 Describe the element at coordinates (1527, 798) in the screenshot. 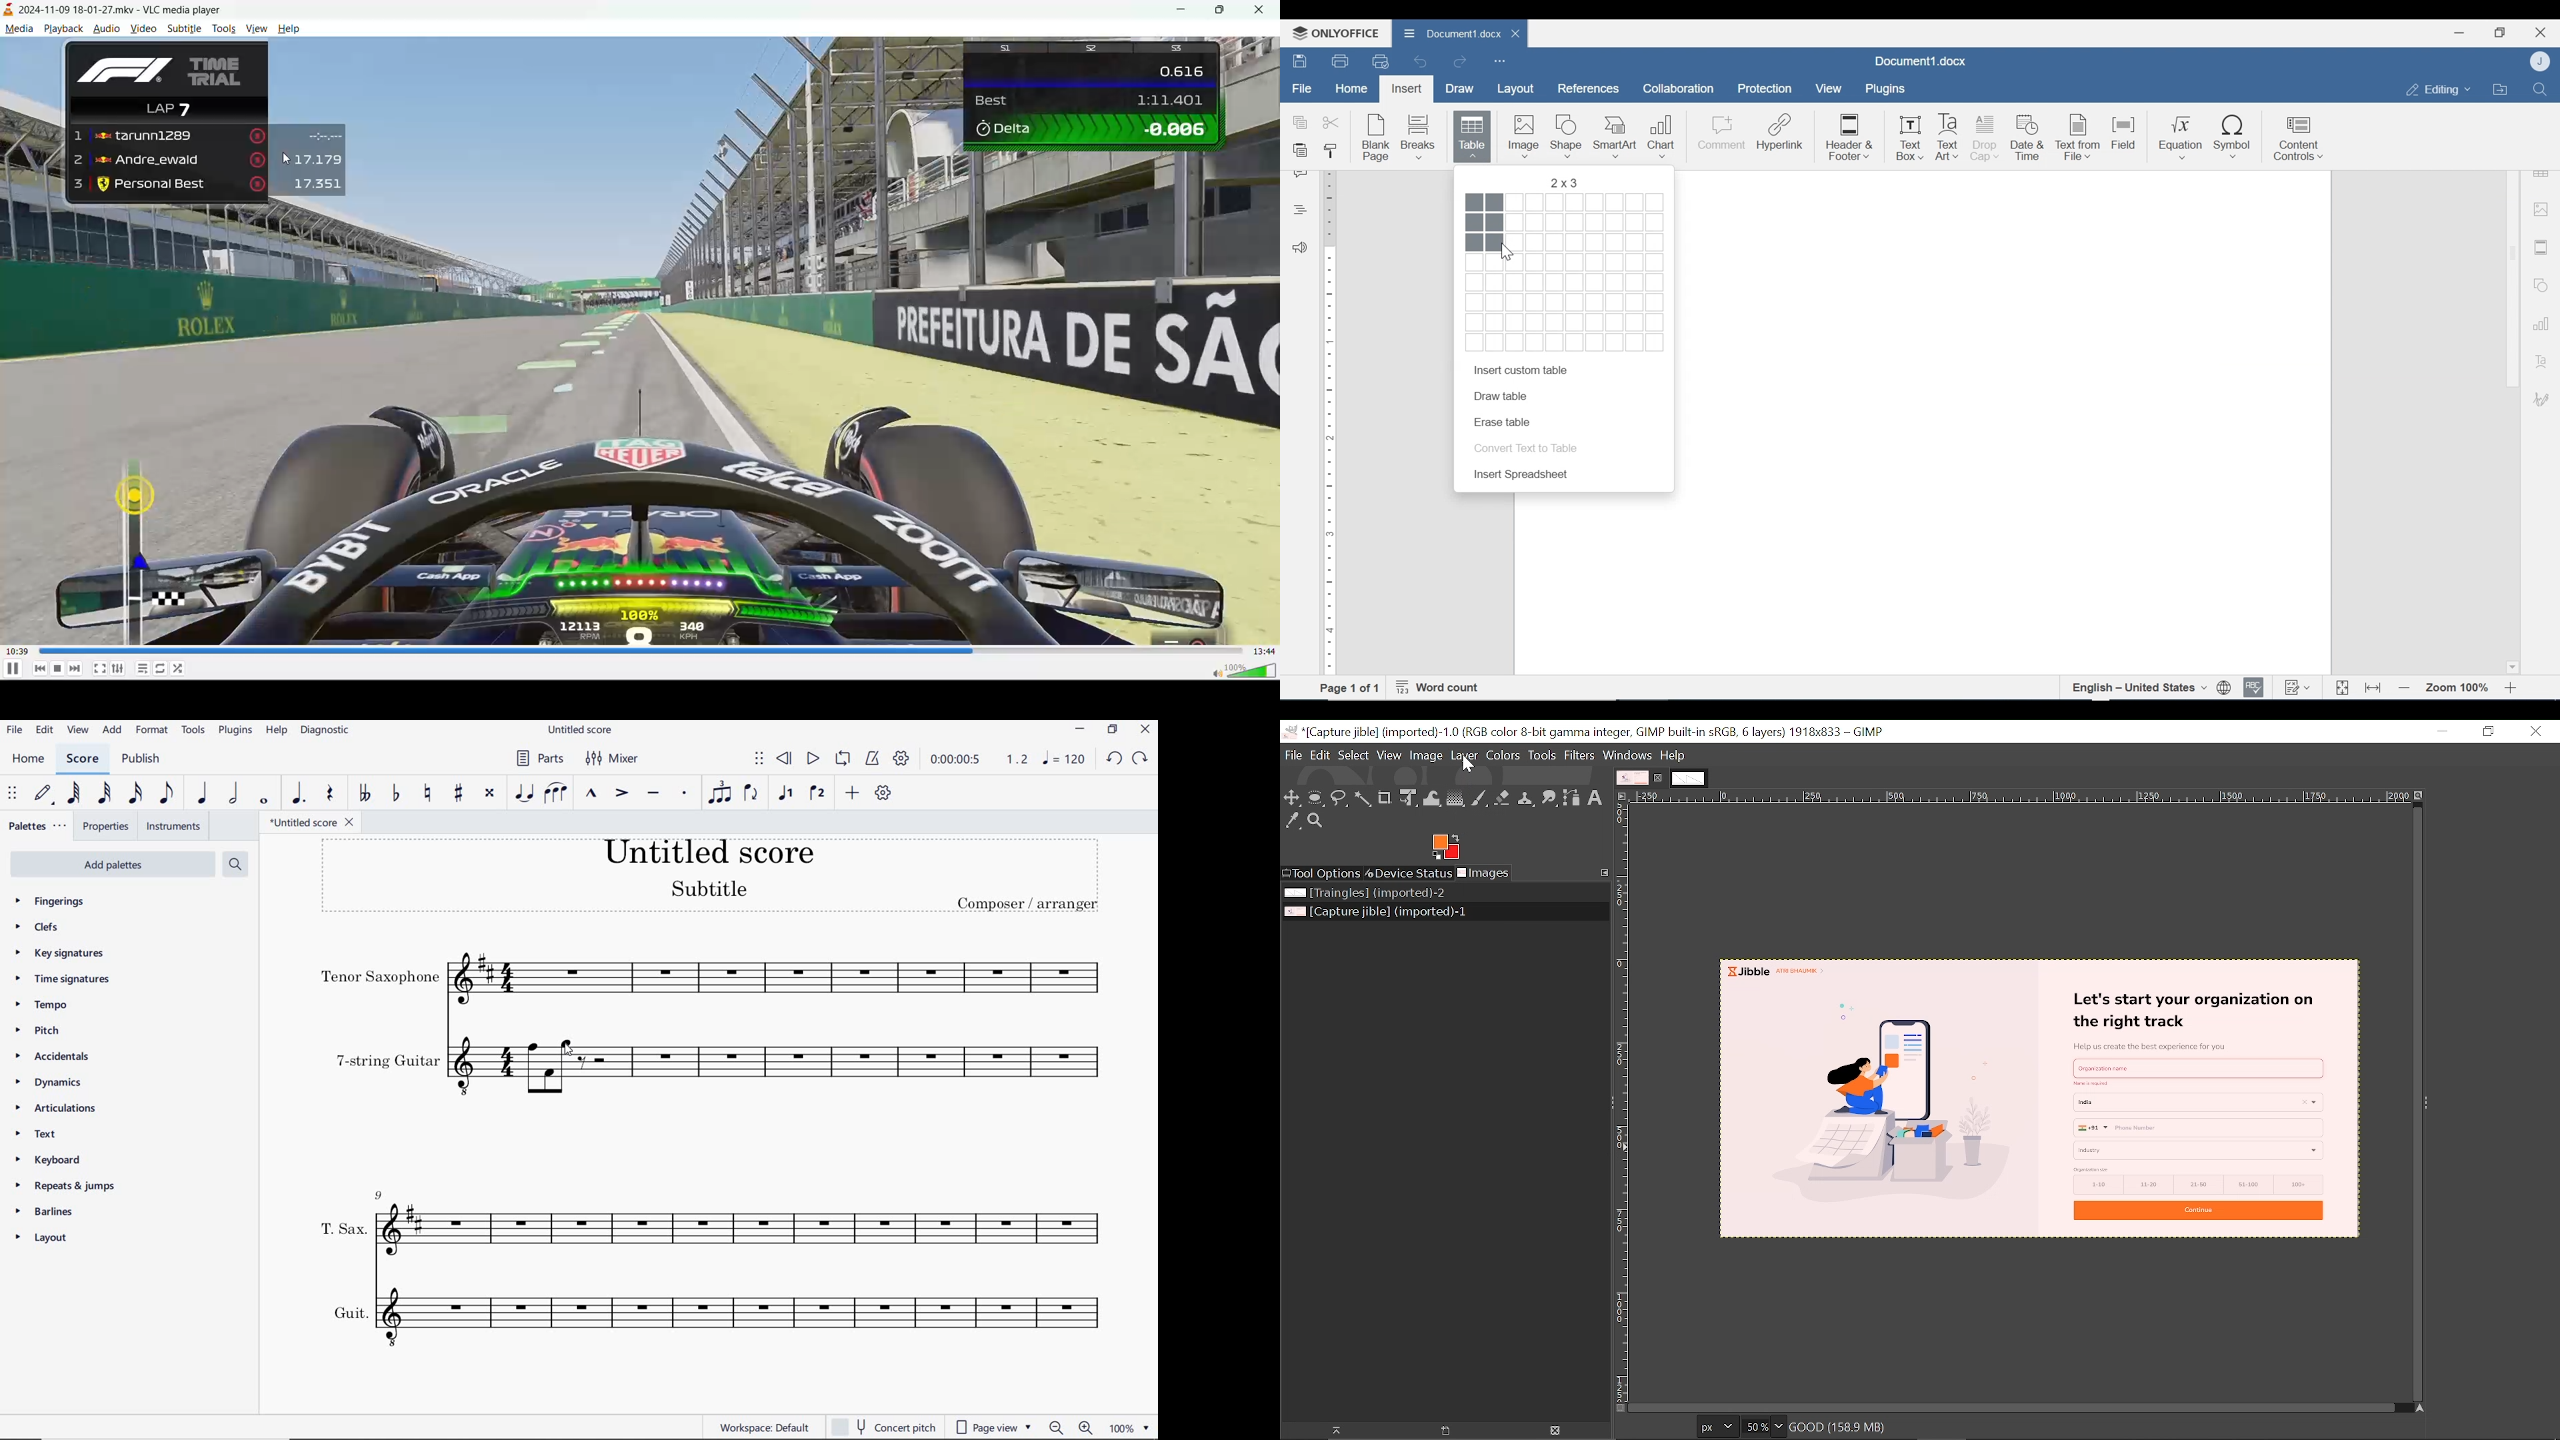

I see `Clone tool` at that location.